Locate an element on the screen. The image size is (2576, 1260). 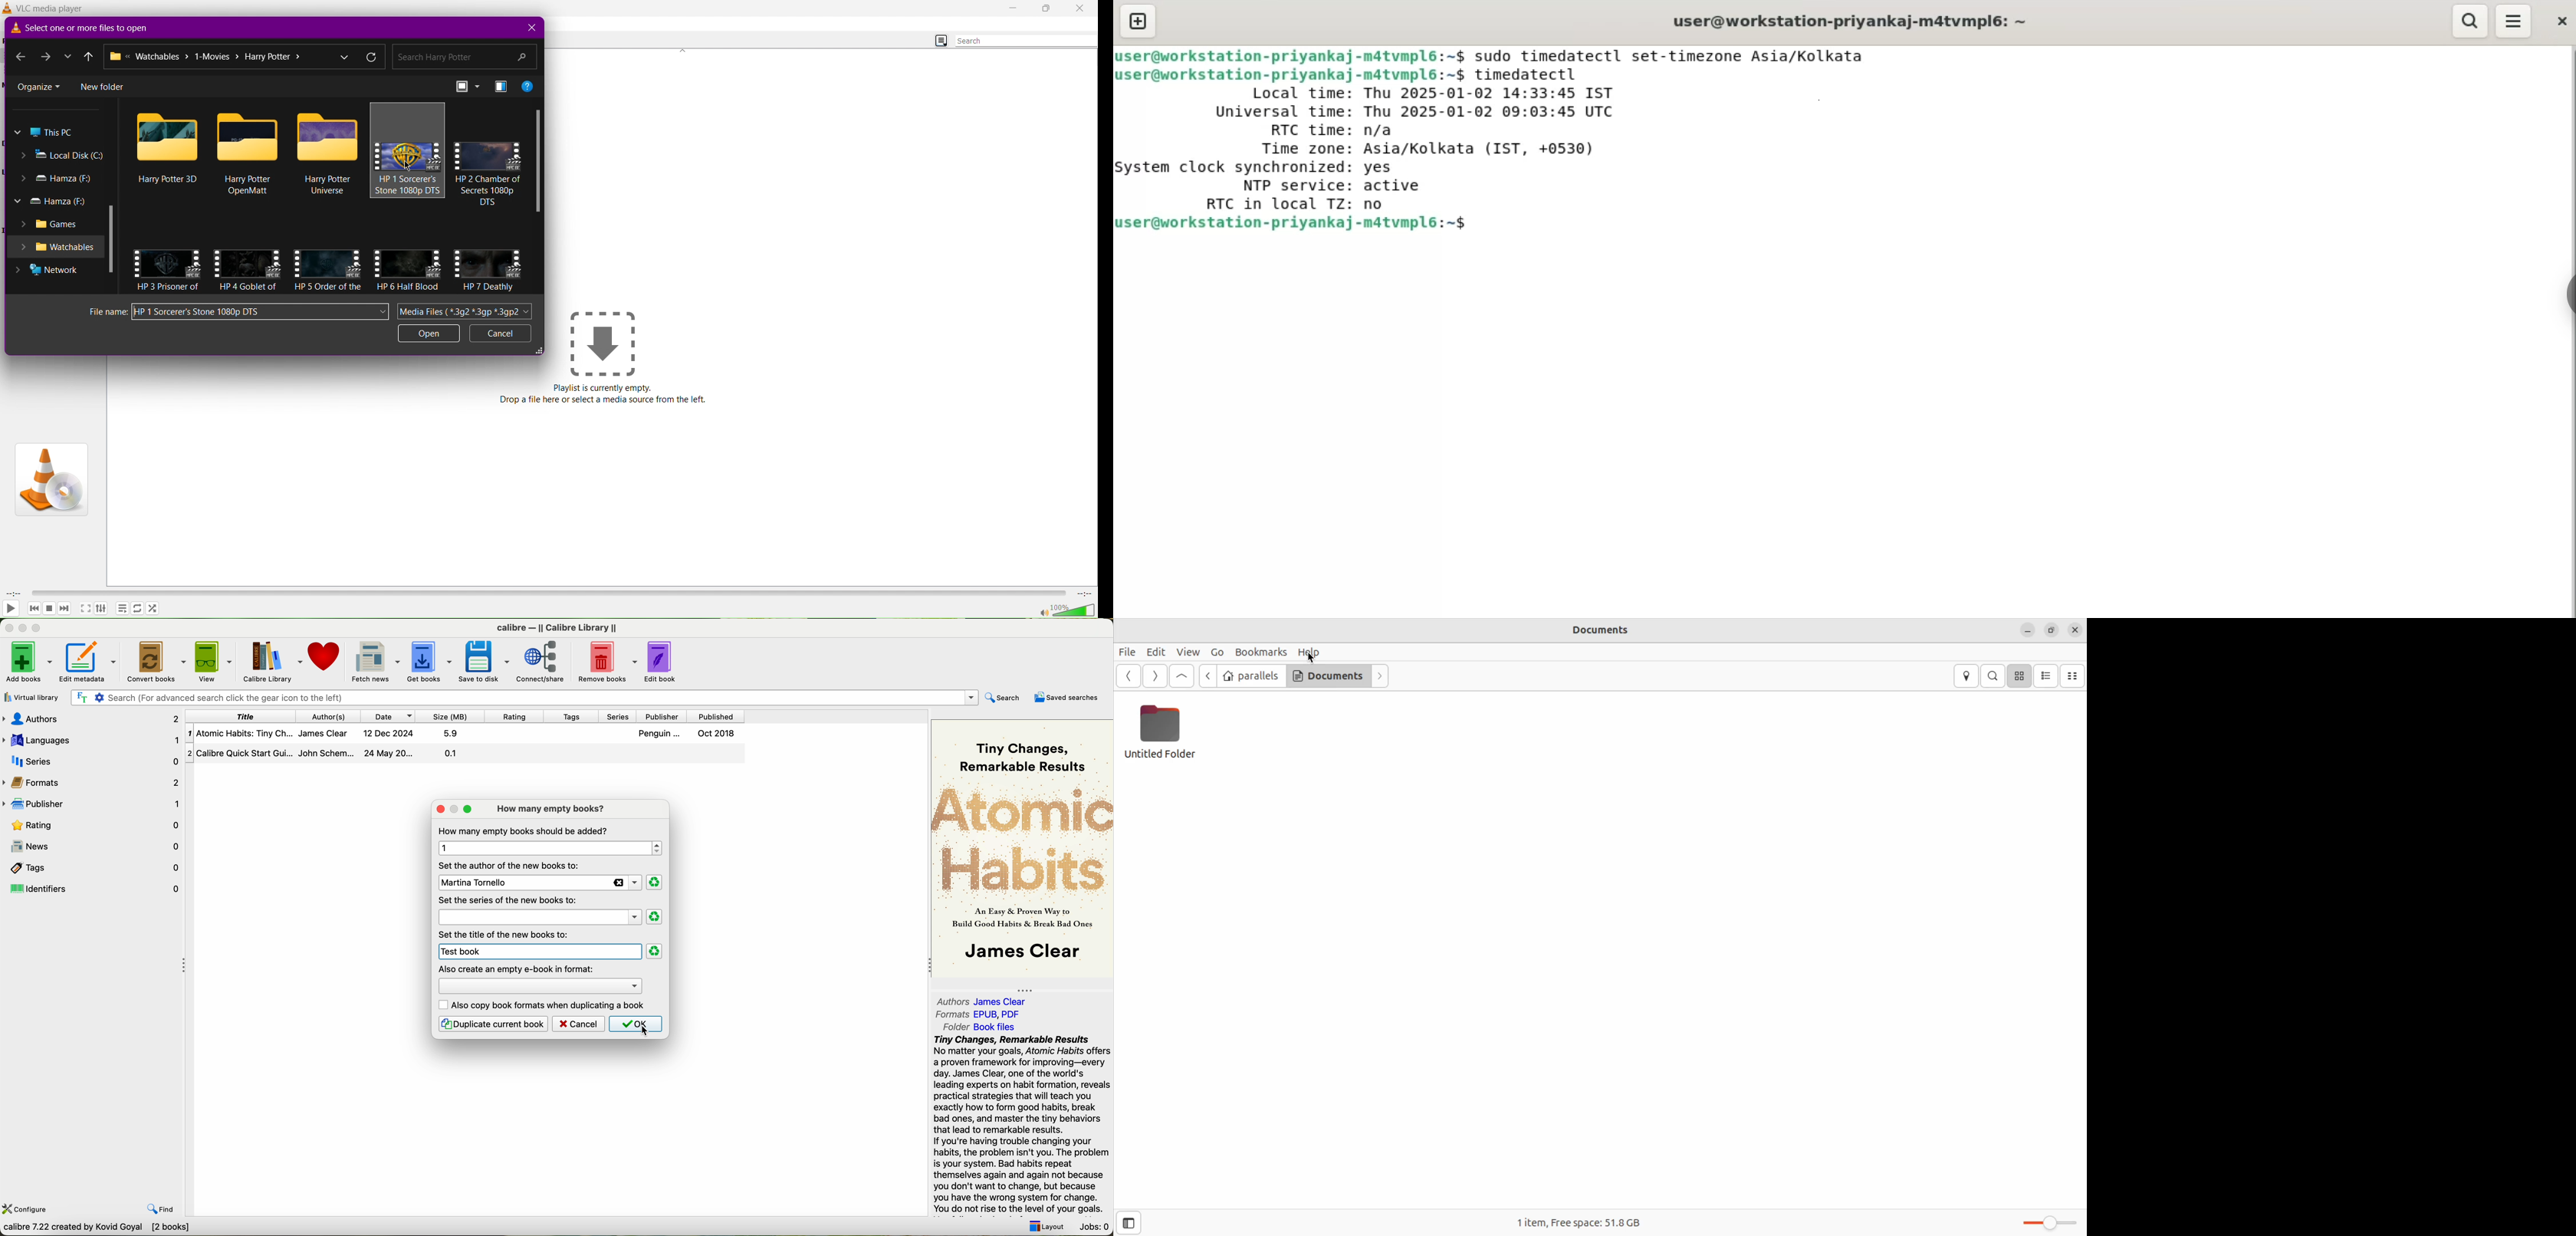
minimize program is located at coordinates (22, 627).